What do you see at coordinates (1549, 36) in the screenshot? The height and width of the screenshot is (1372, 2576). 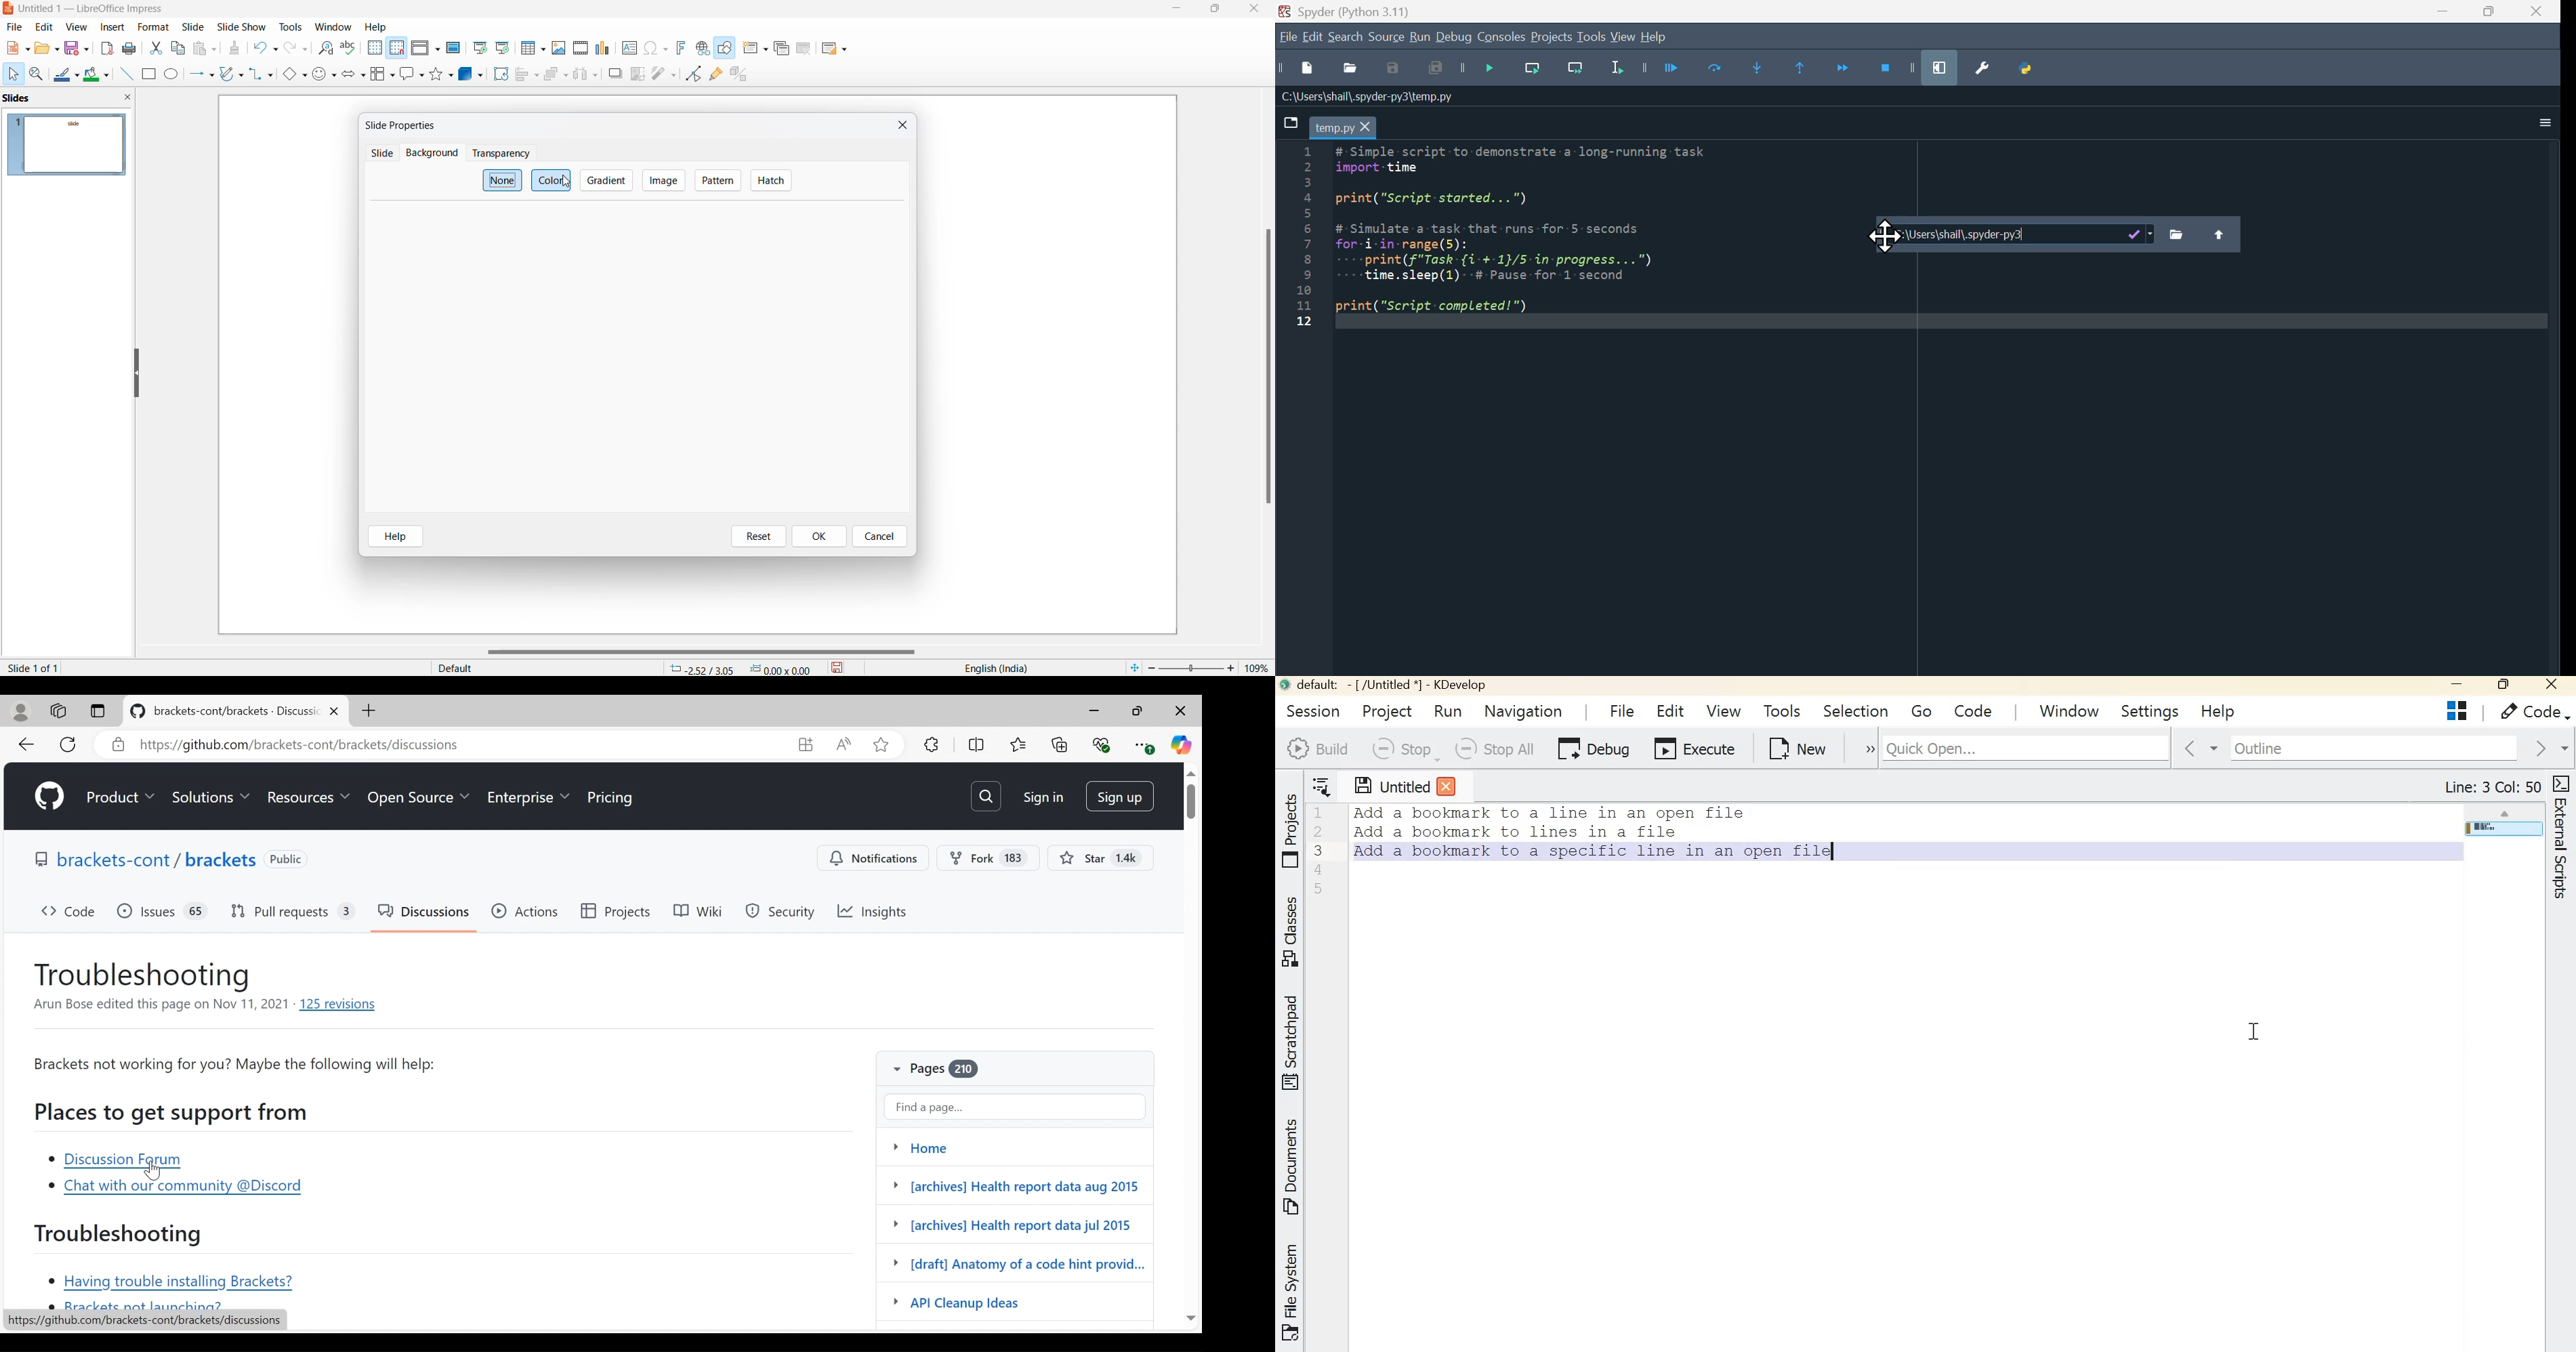 I see `Projects` at bounding box center [1549, 36].